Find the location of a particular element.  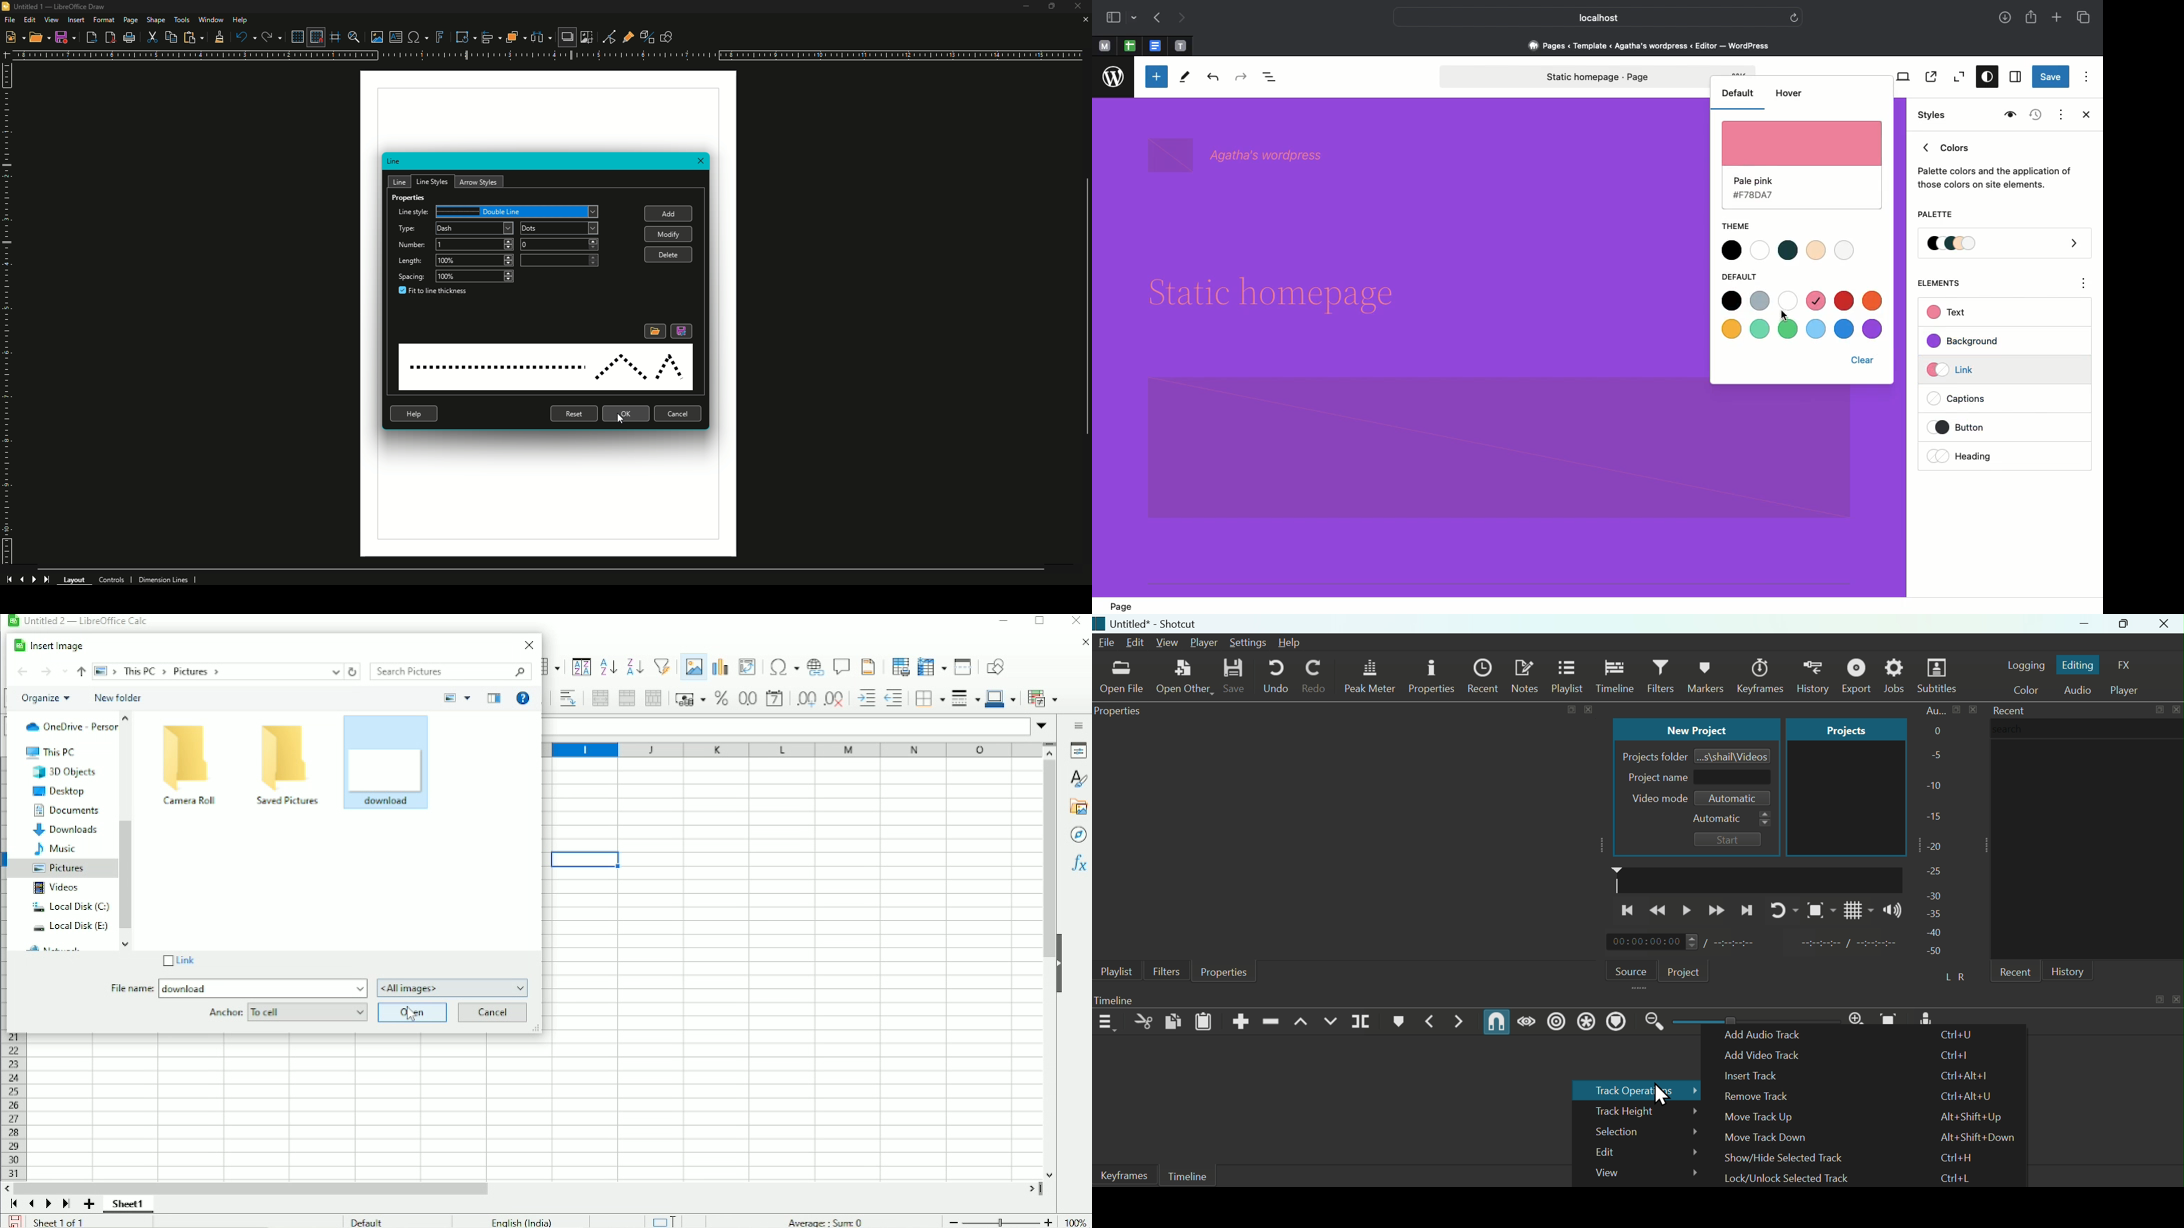

Align Objects is located at coordinates (487, 37).